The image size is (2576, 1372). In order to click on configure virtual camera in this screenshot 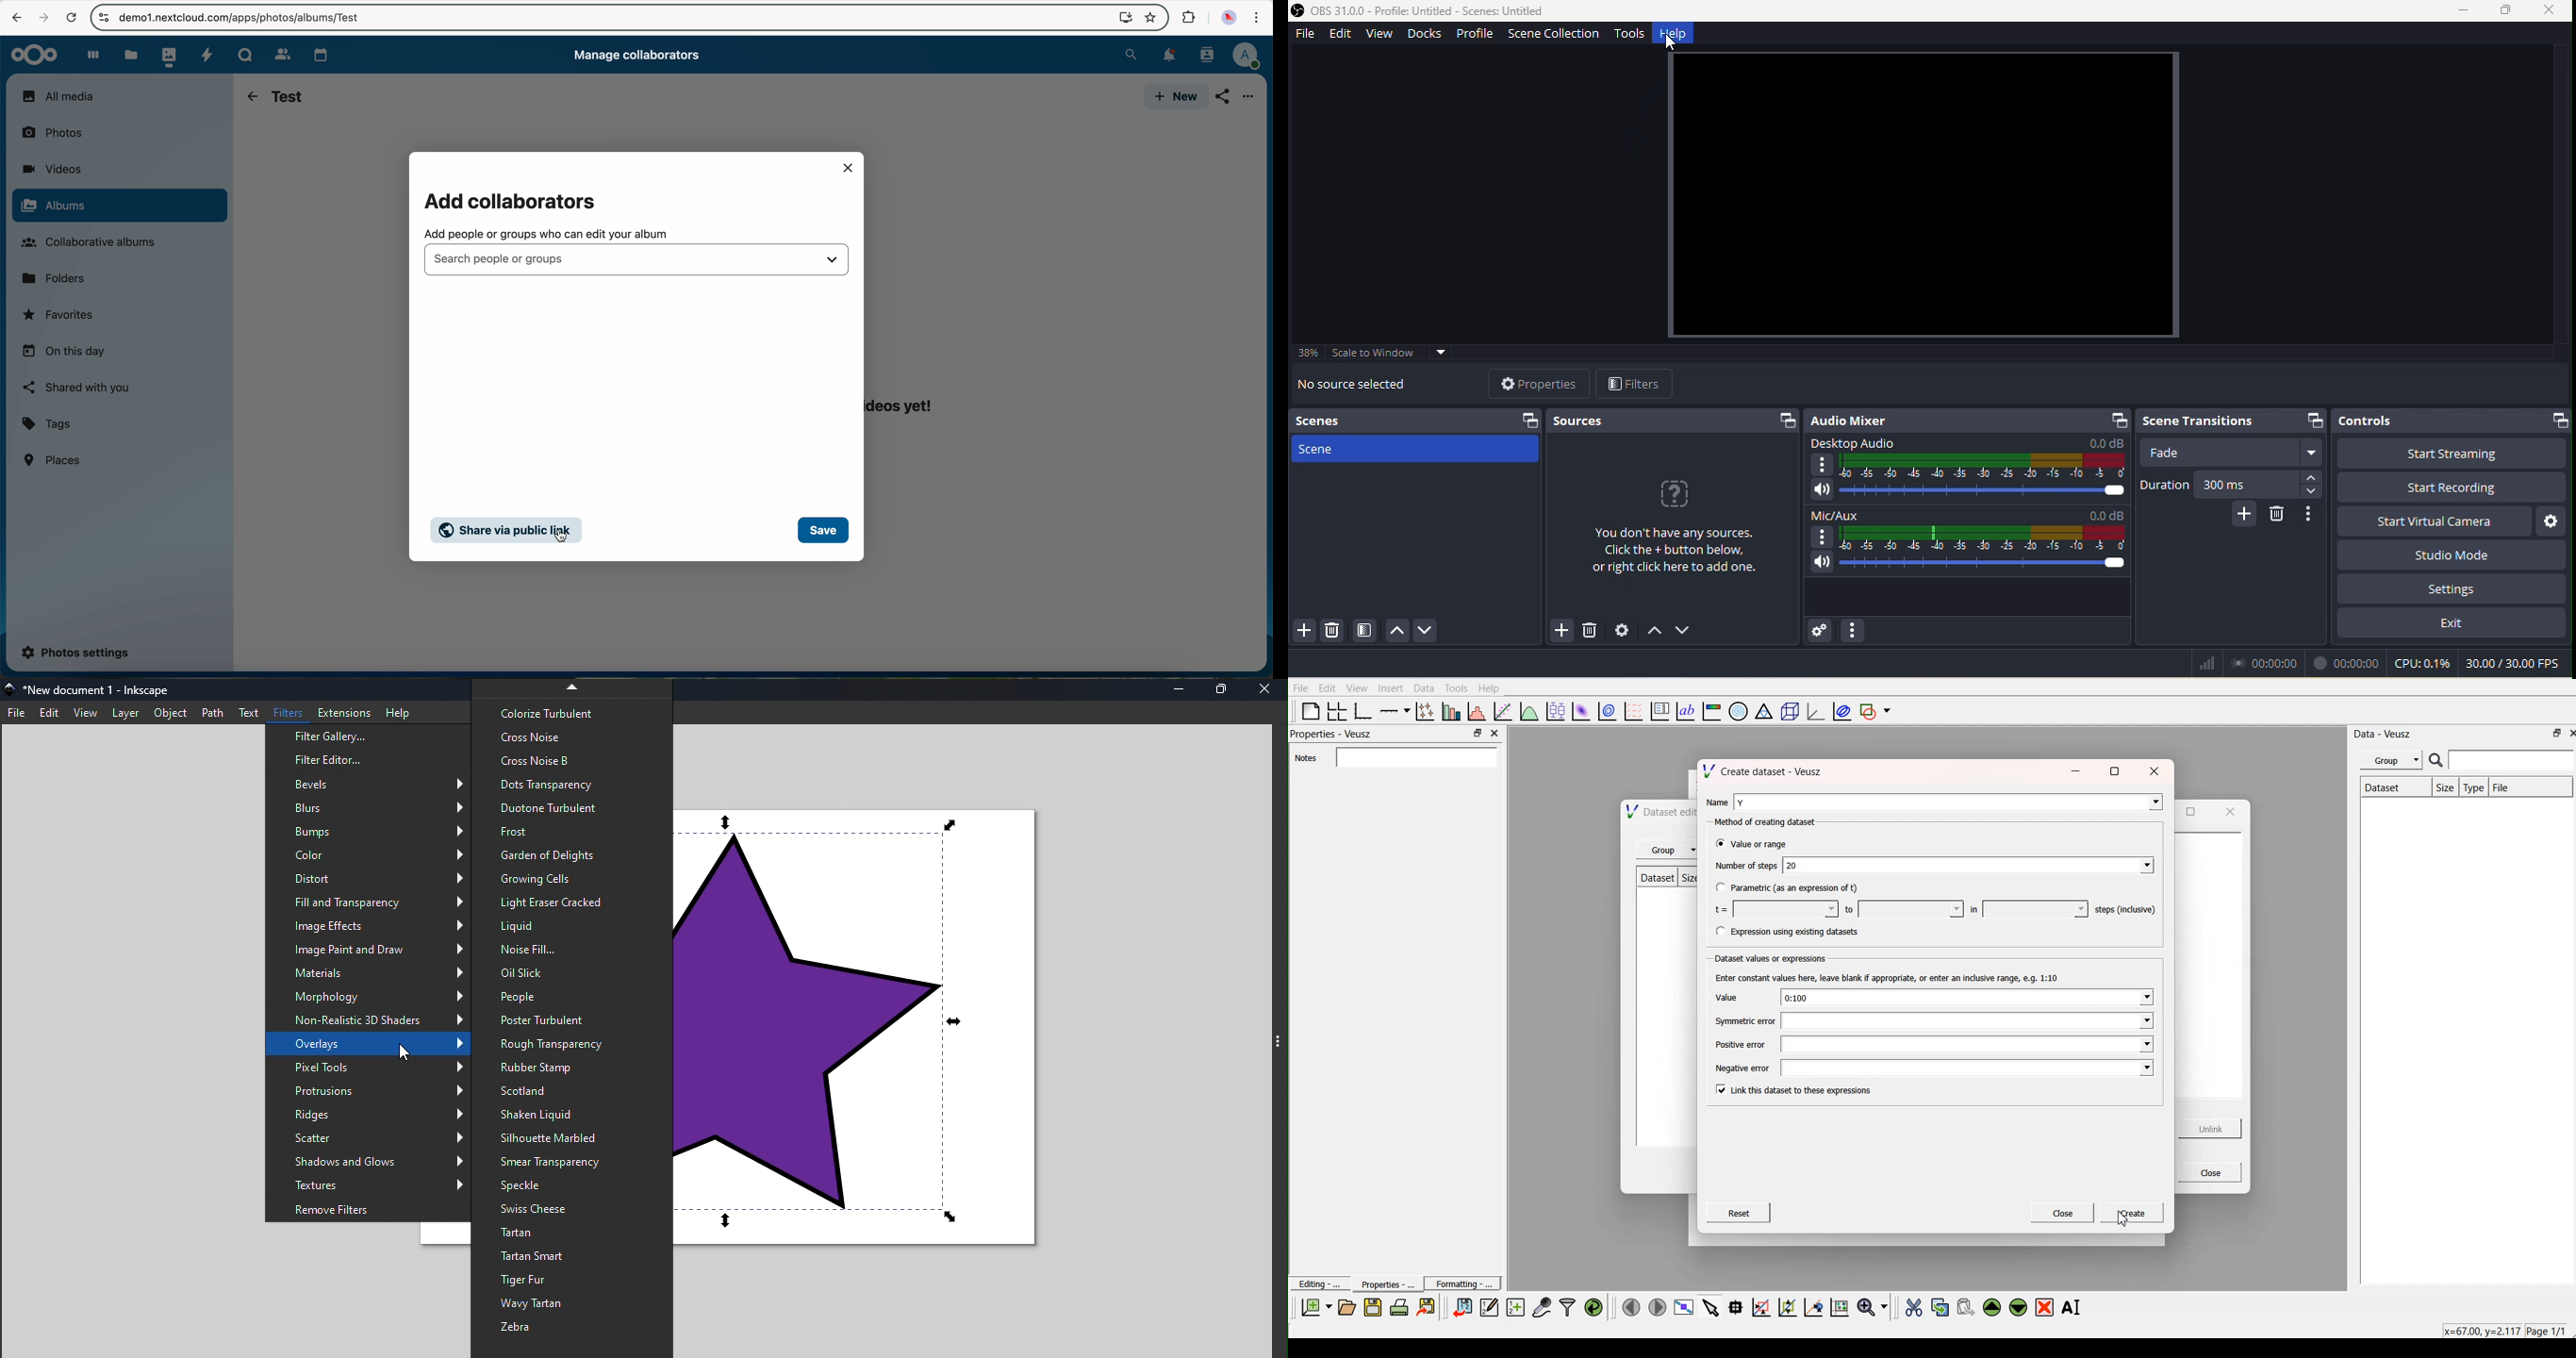, I will do `click(2553, 522)`.